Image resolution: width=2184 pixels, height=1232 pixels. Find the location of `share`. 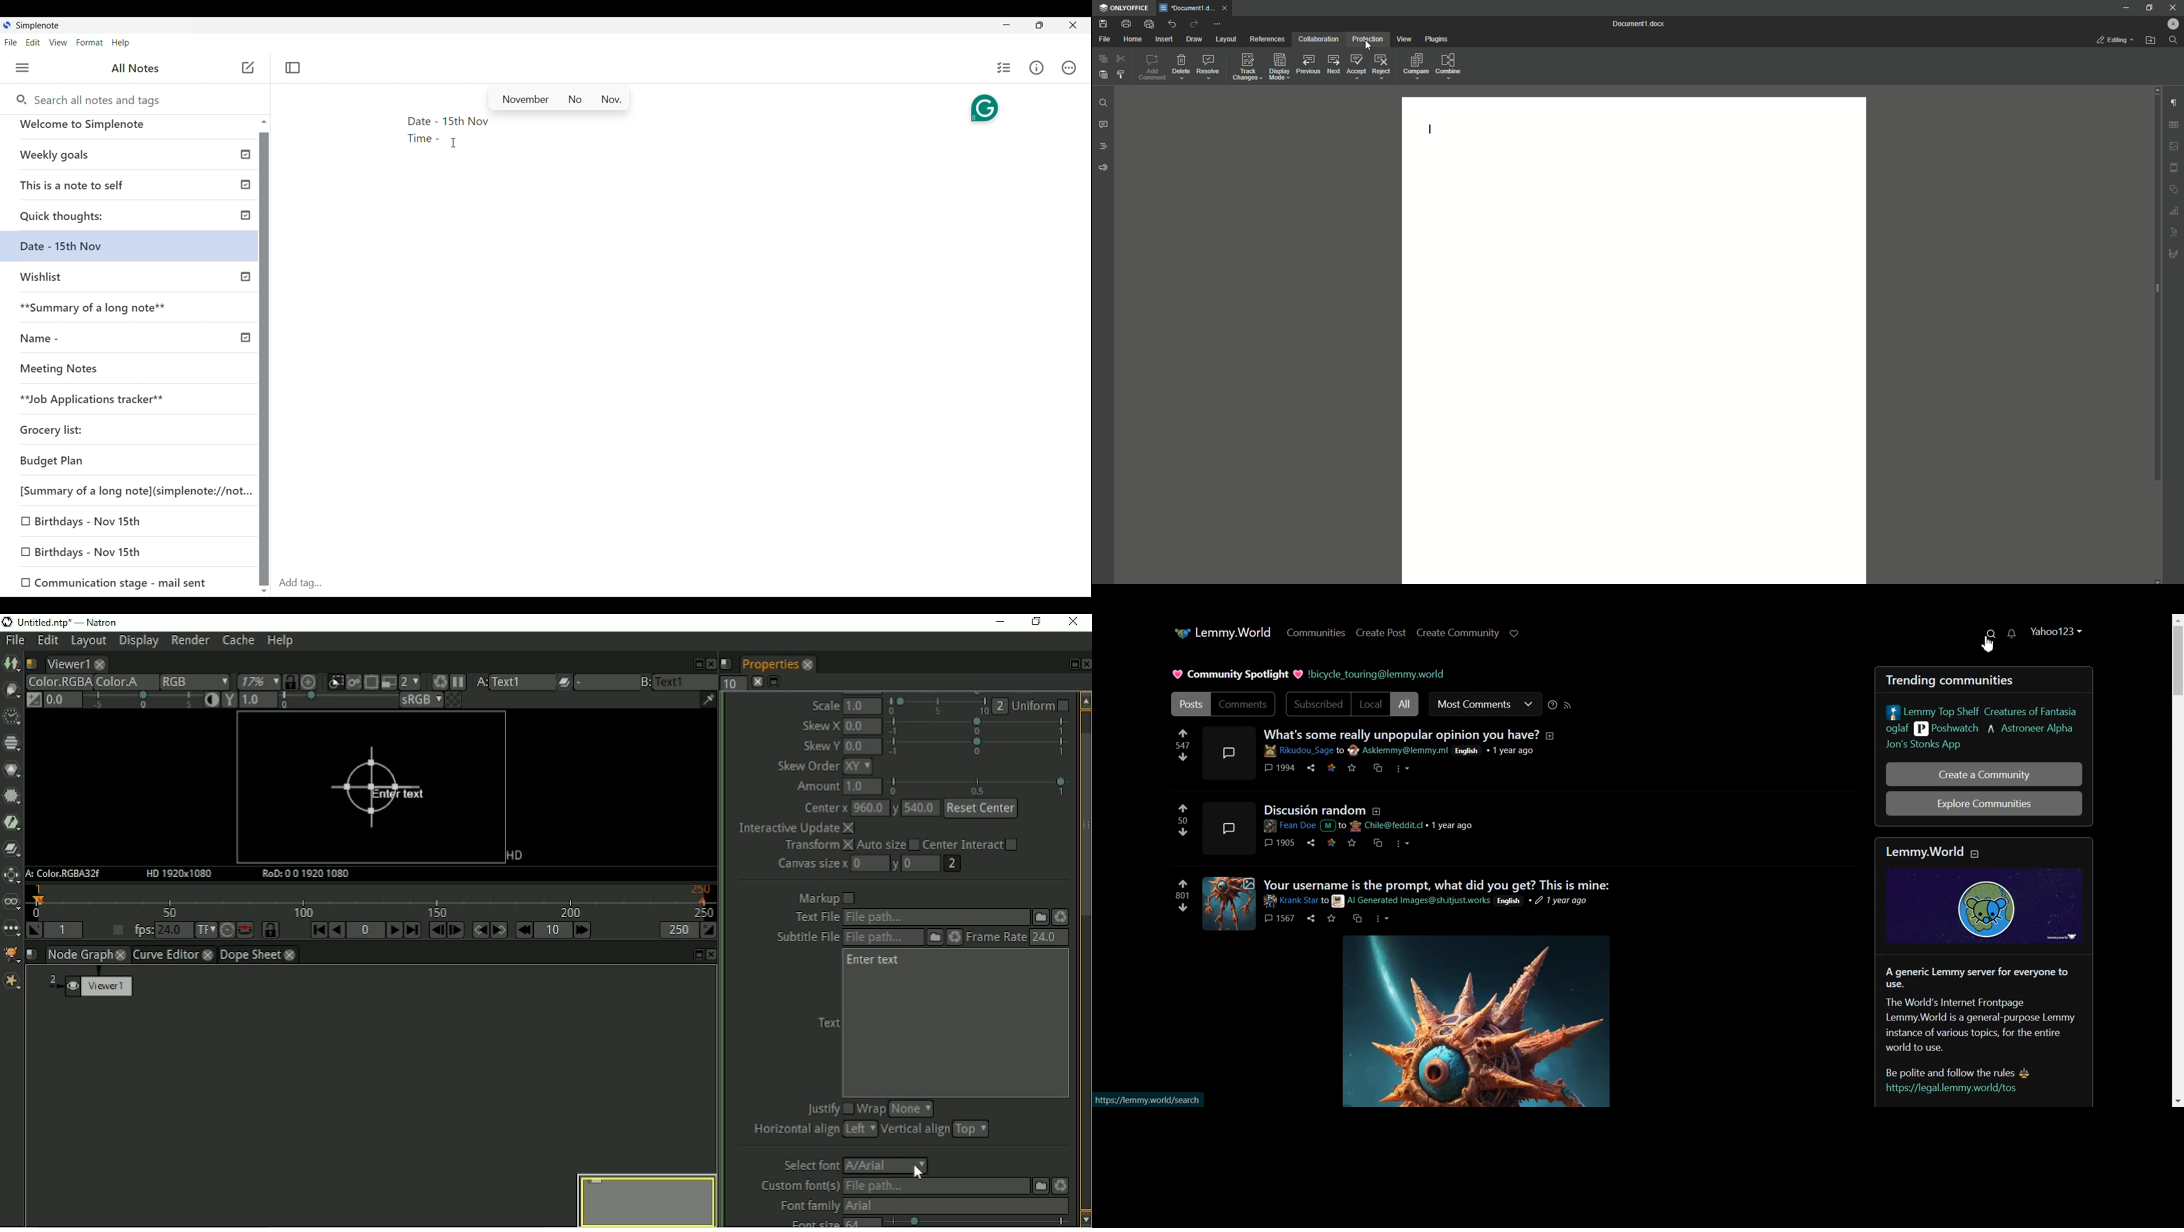

share is located at coordinates (1312, 843).